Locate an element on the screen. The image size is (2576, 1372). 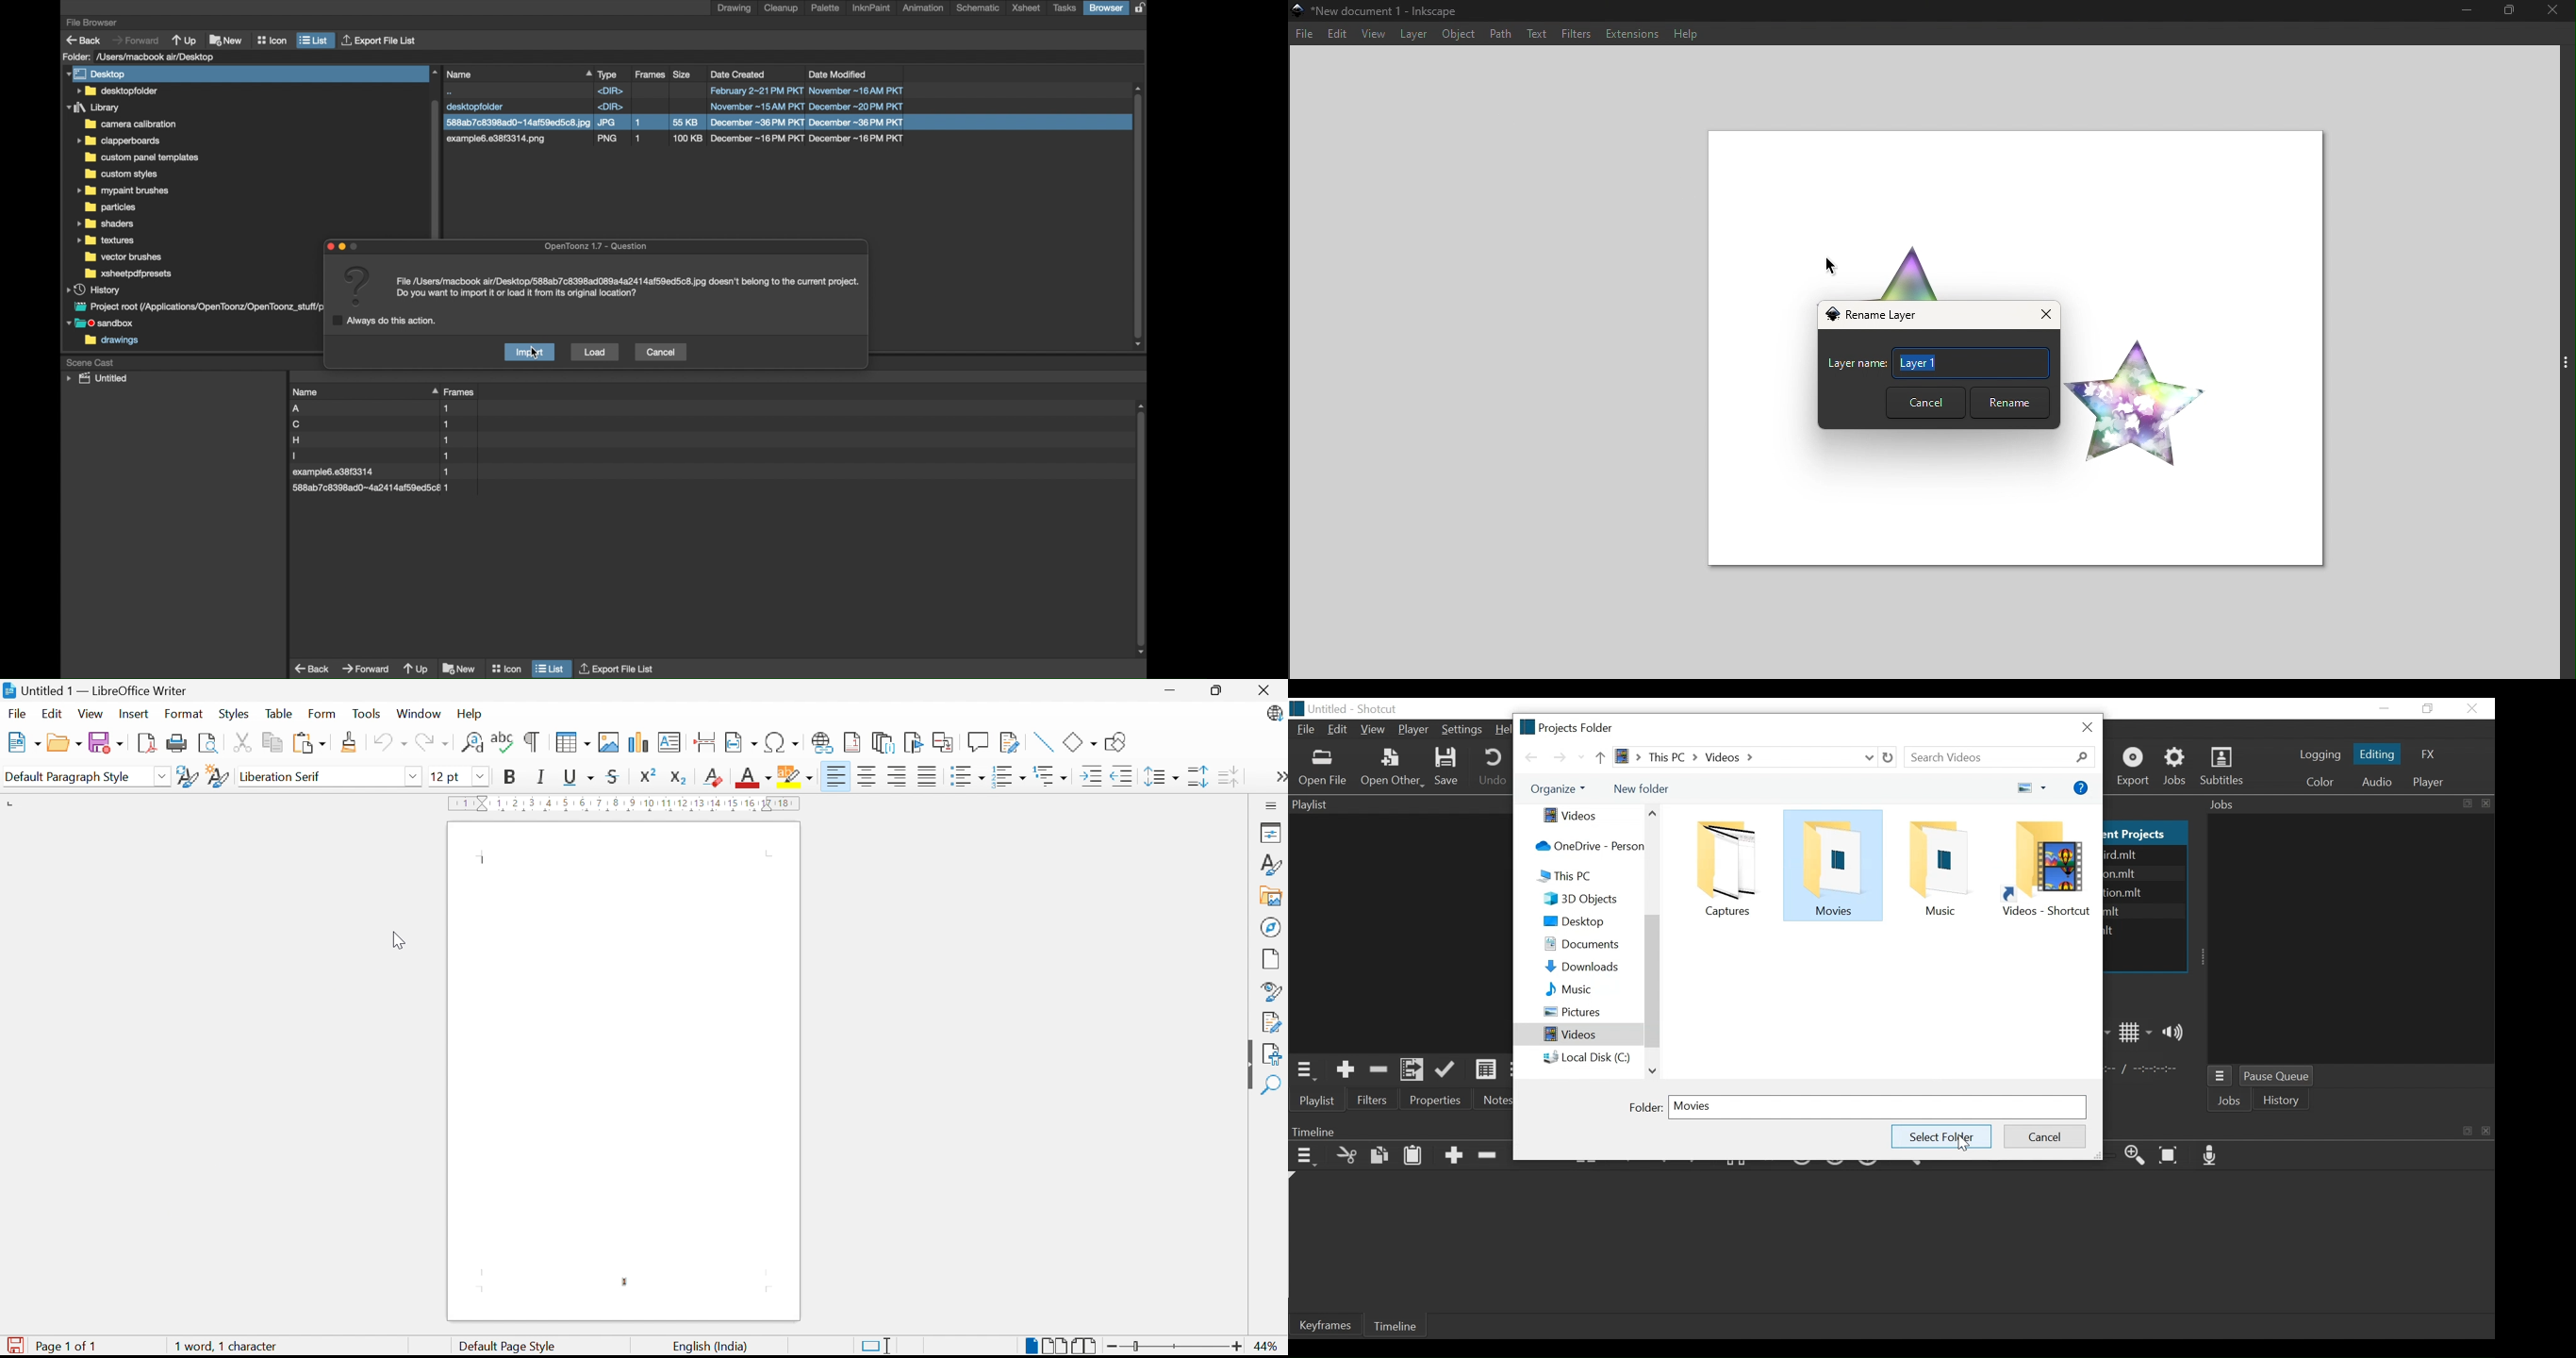
Update selected style is located at coordinates (187, 778).